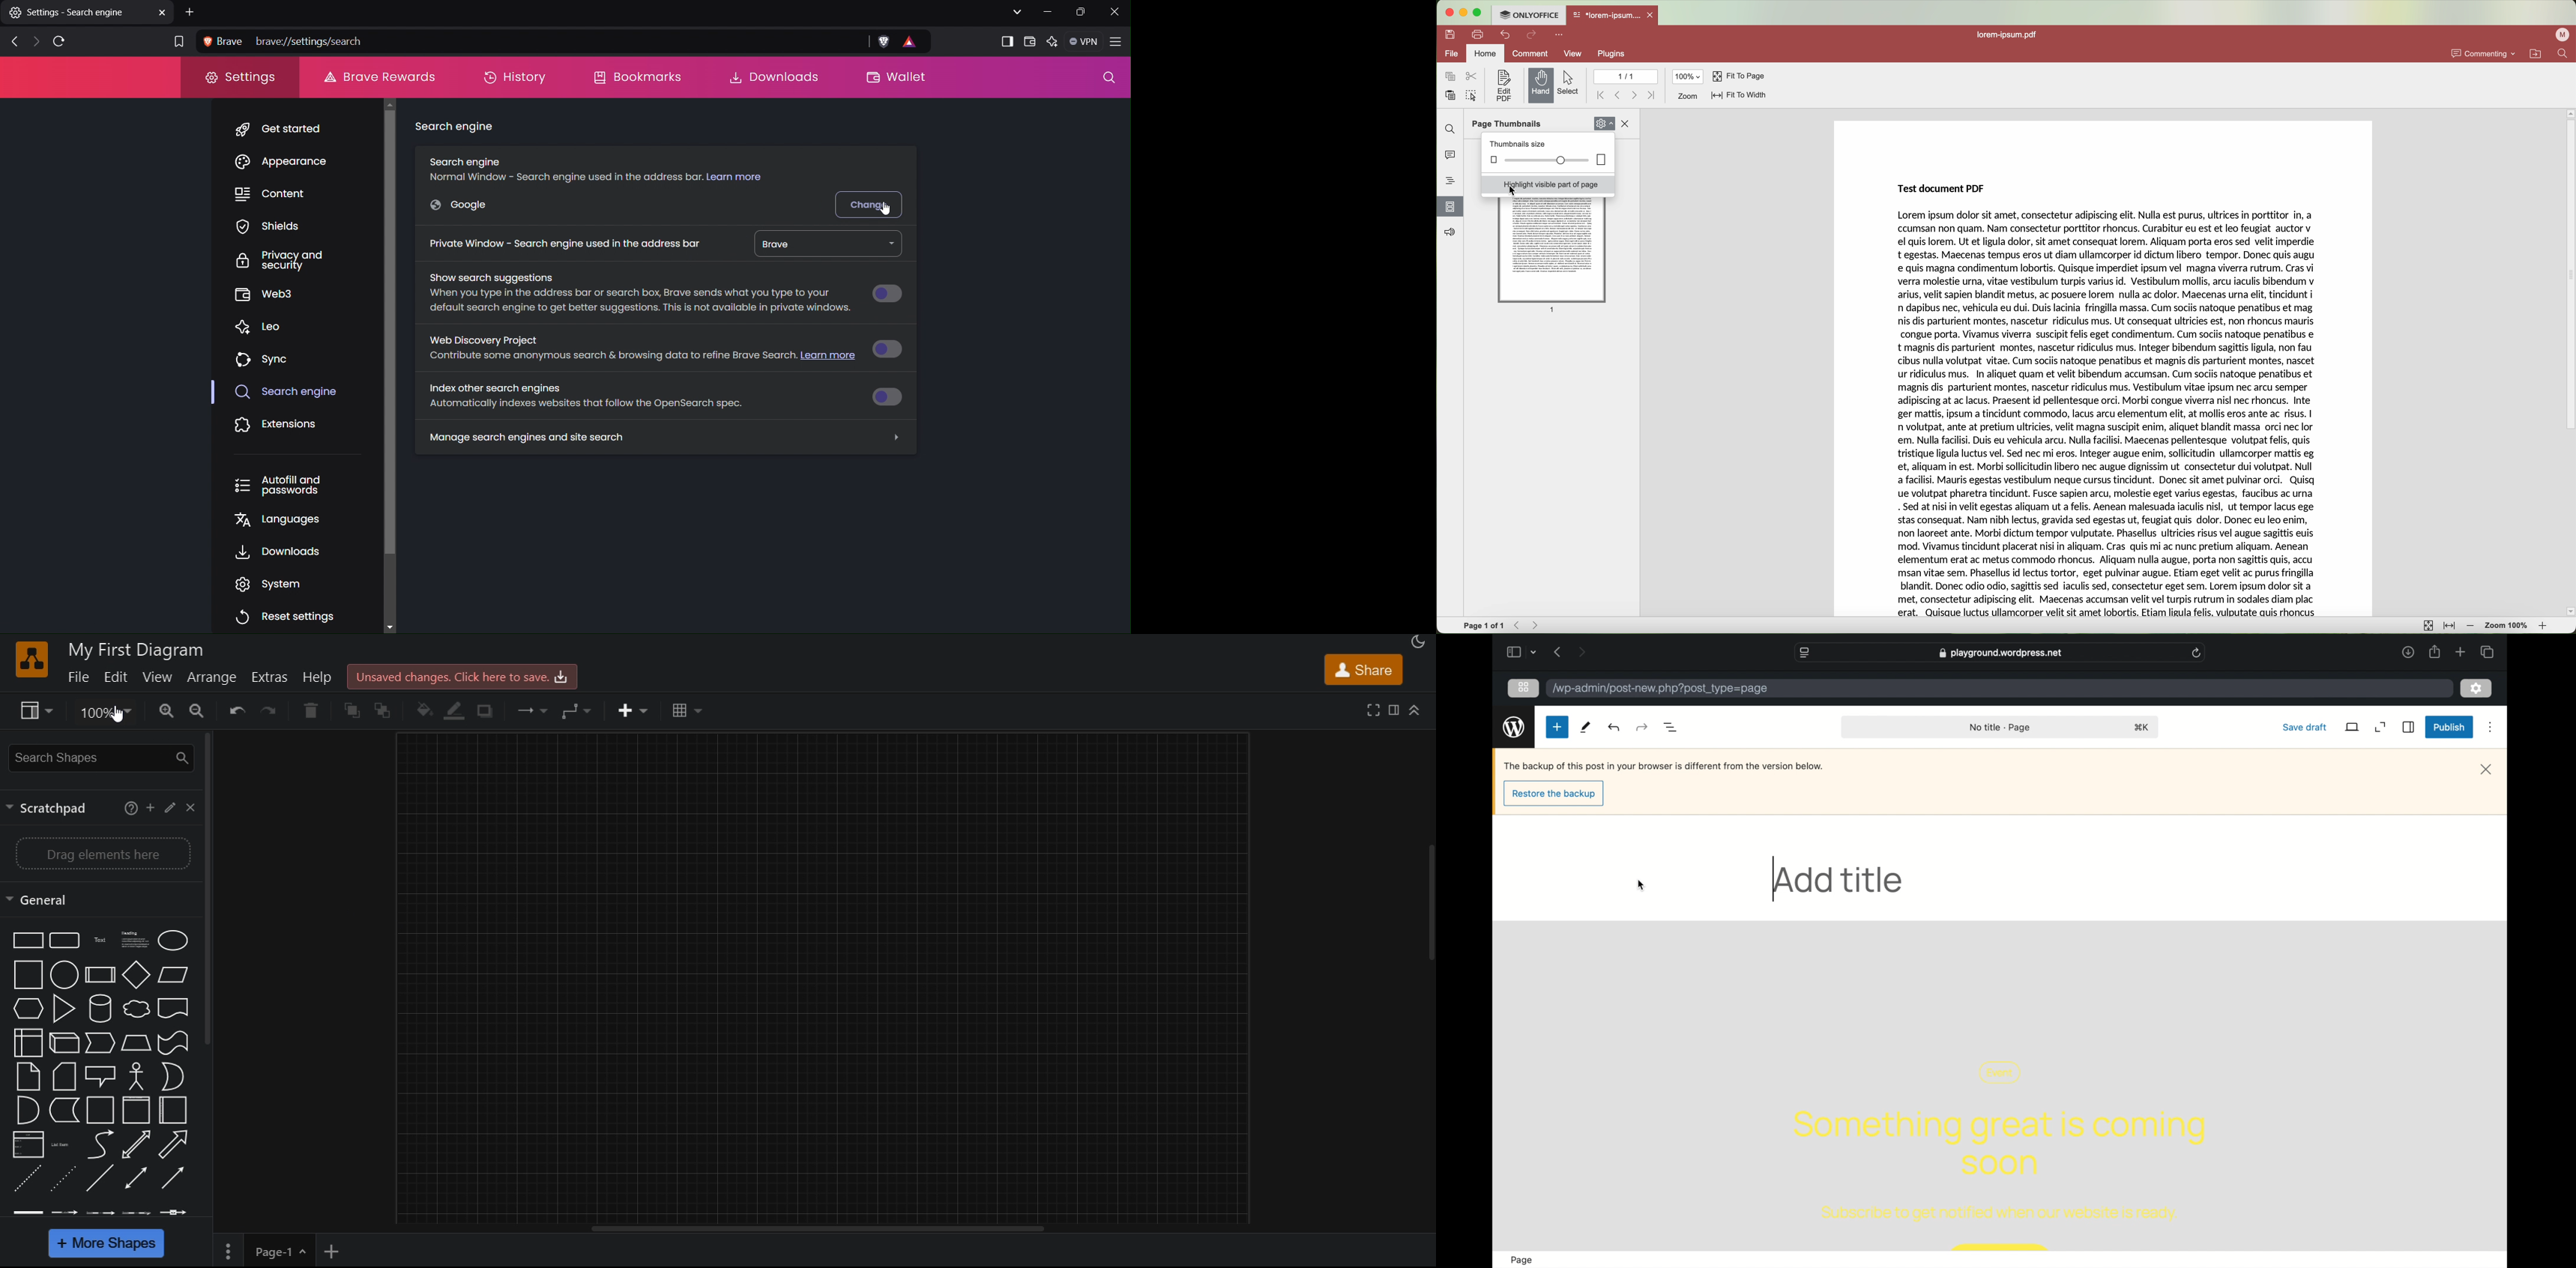 The height and width of the screenshot is (1288, 2576). What do you see at coordinates (1641, 727) in the screenshot?
I see `undo` at bounding box center [1641, 727].